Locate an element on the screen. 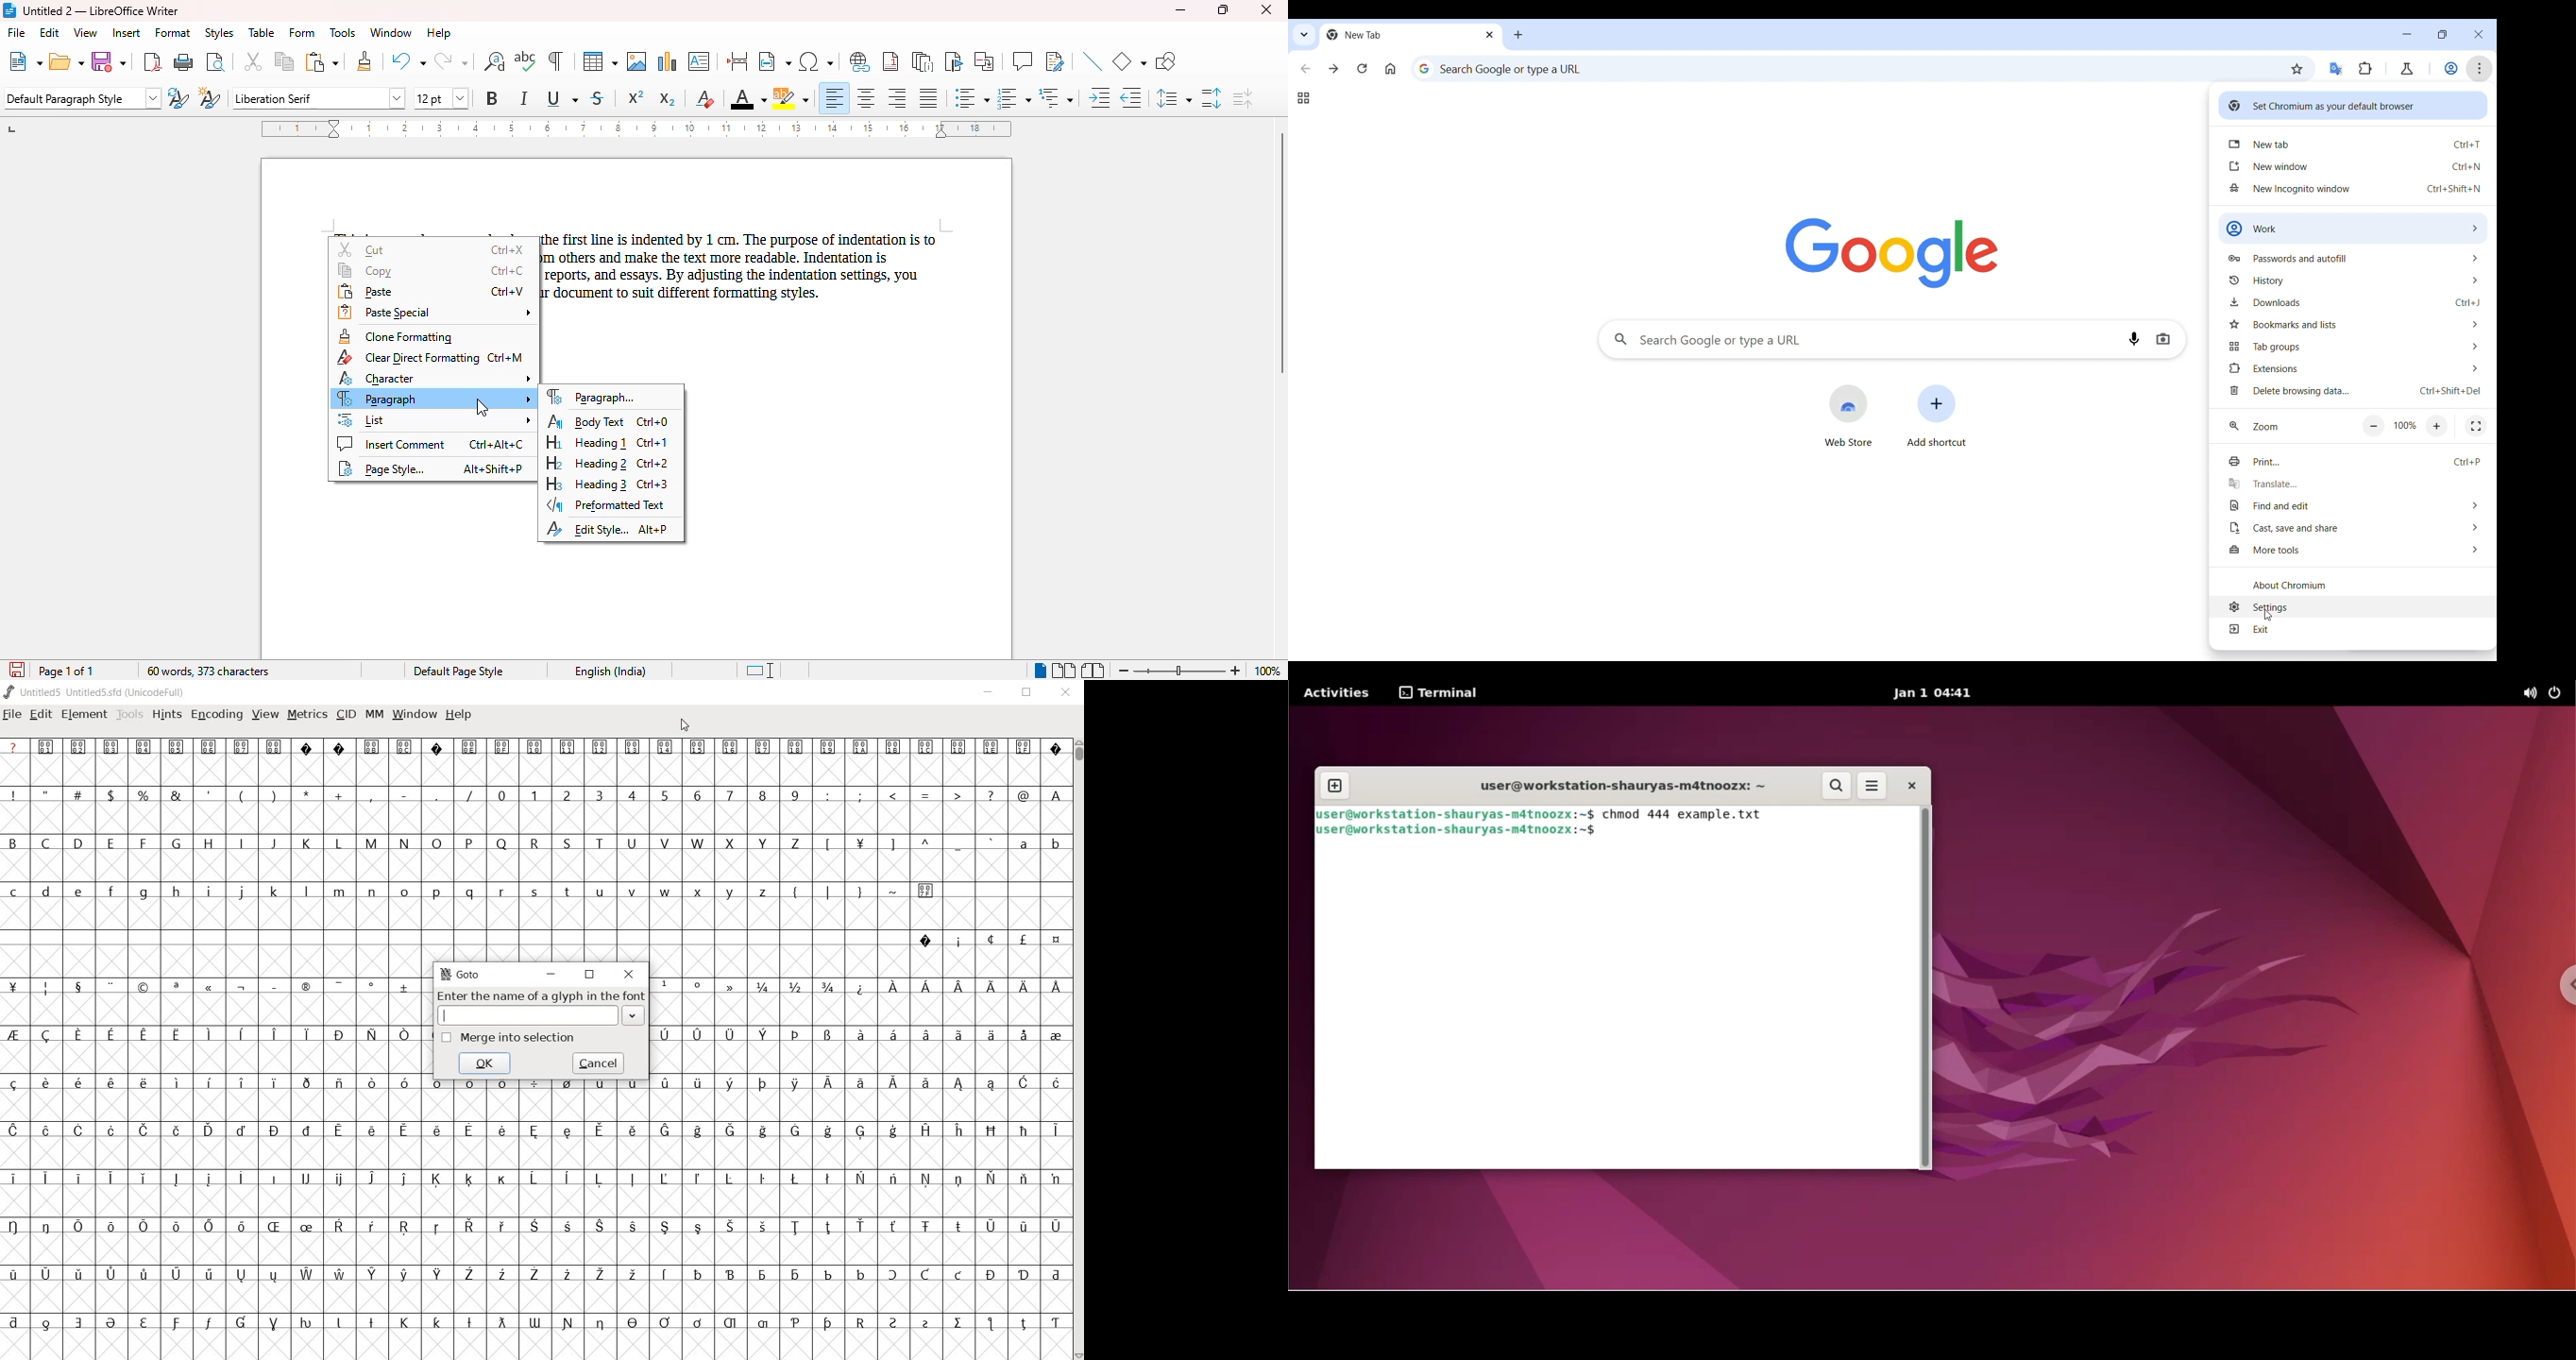  [ is located at coordinates (826, 845).